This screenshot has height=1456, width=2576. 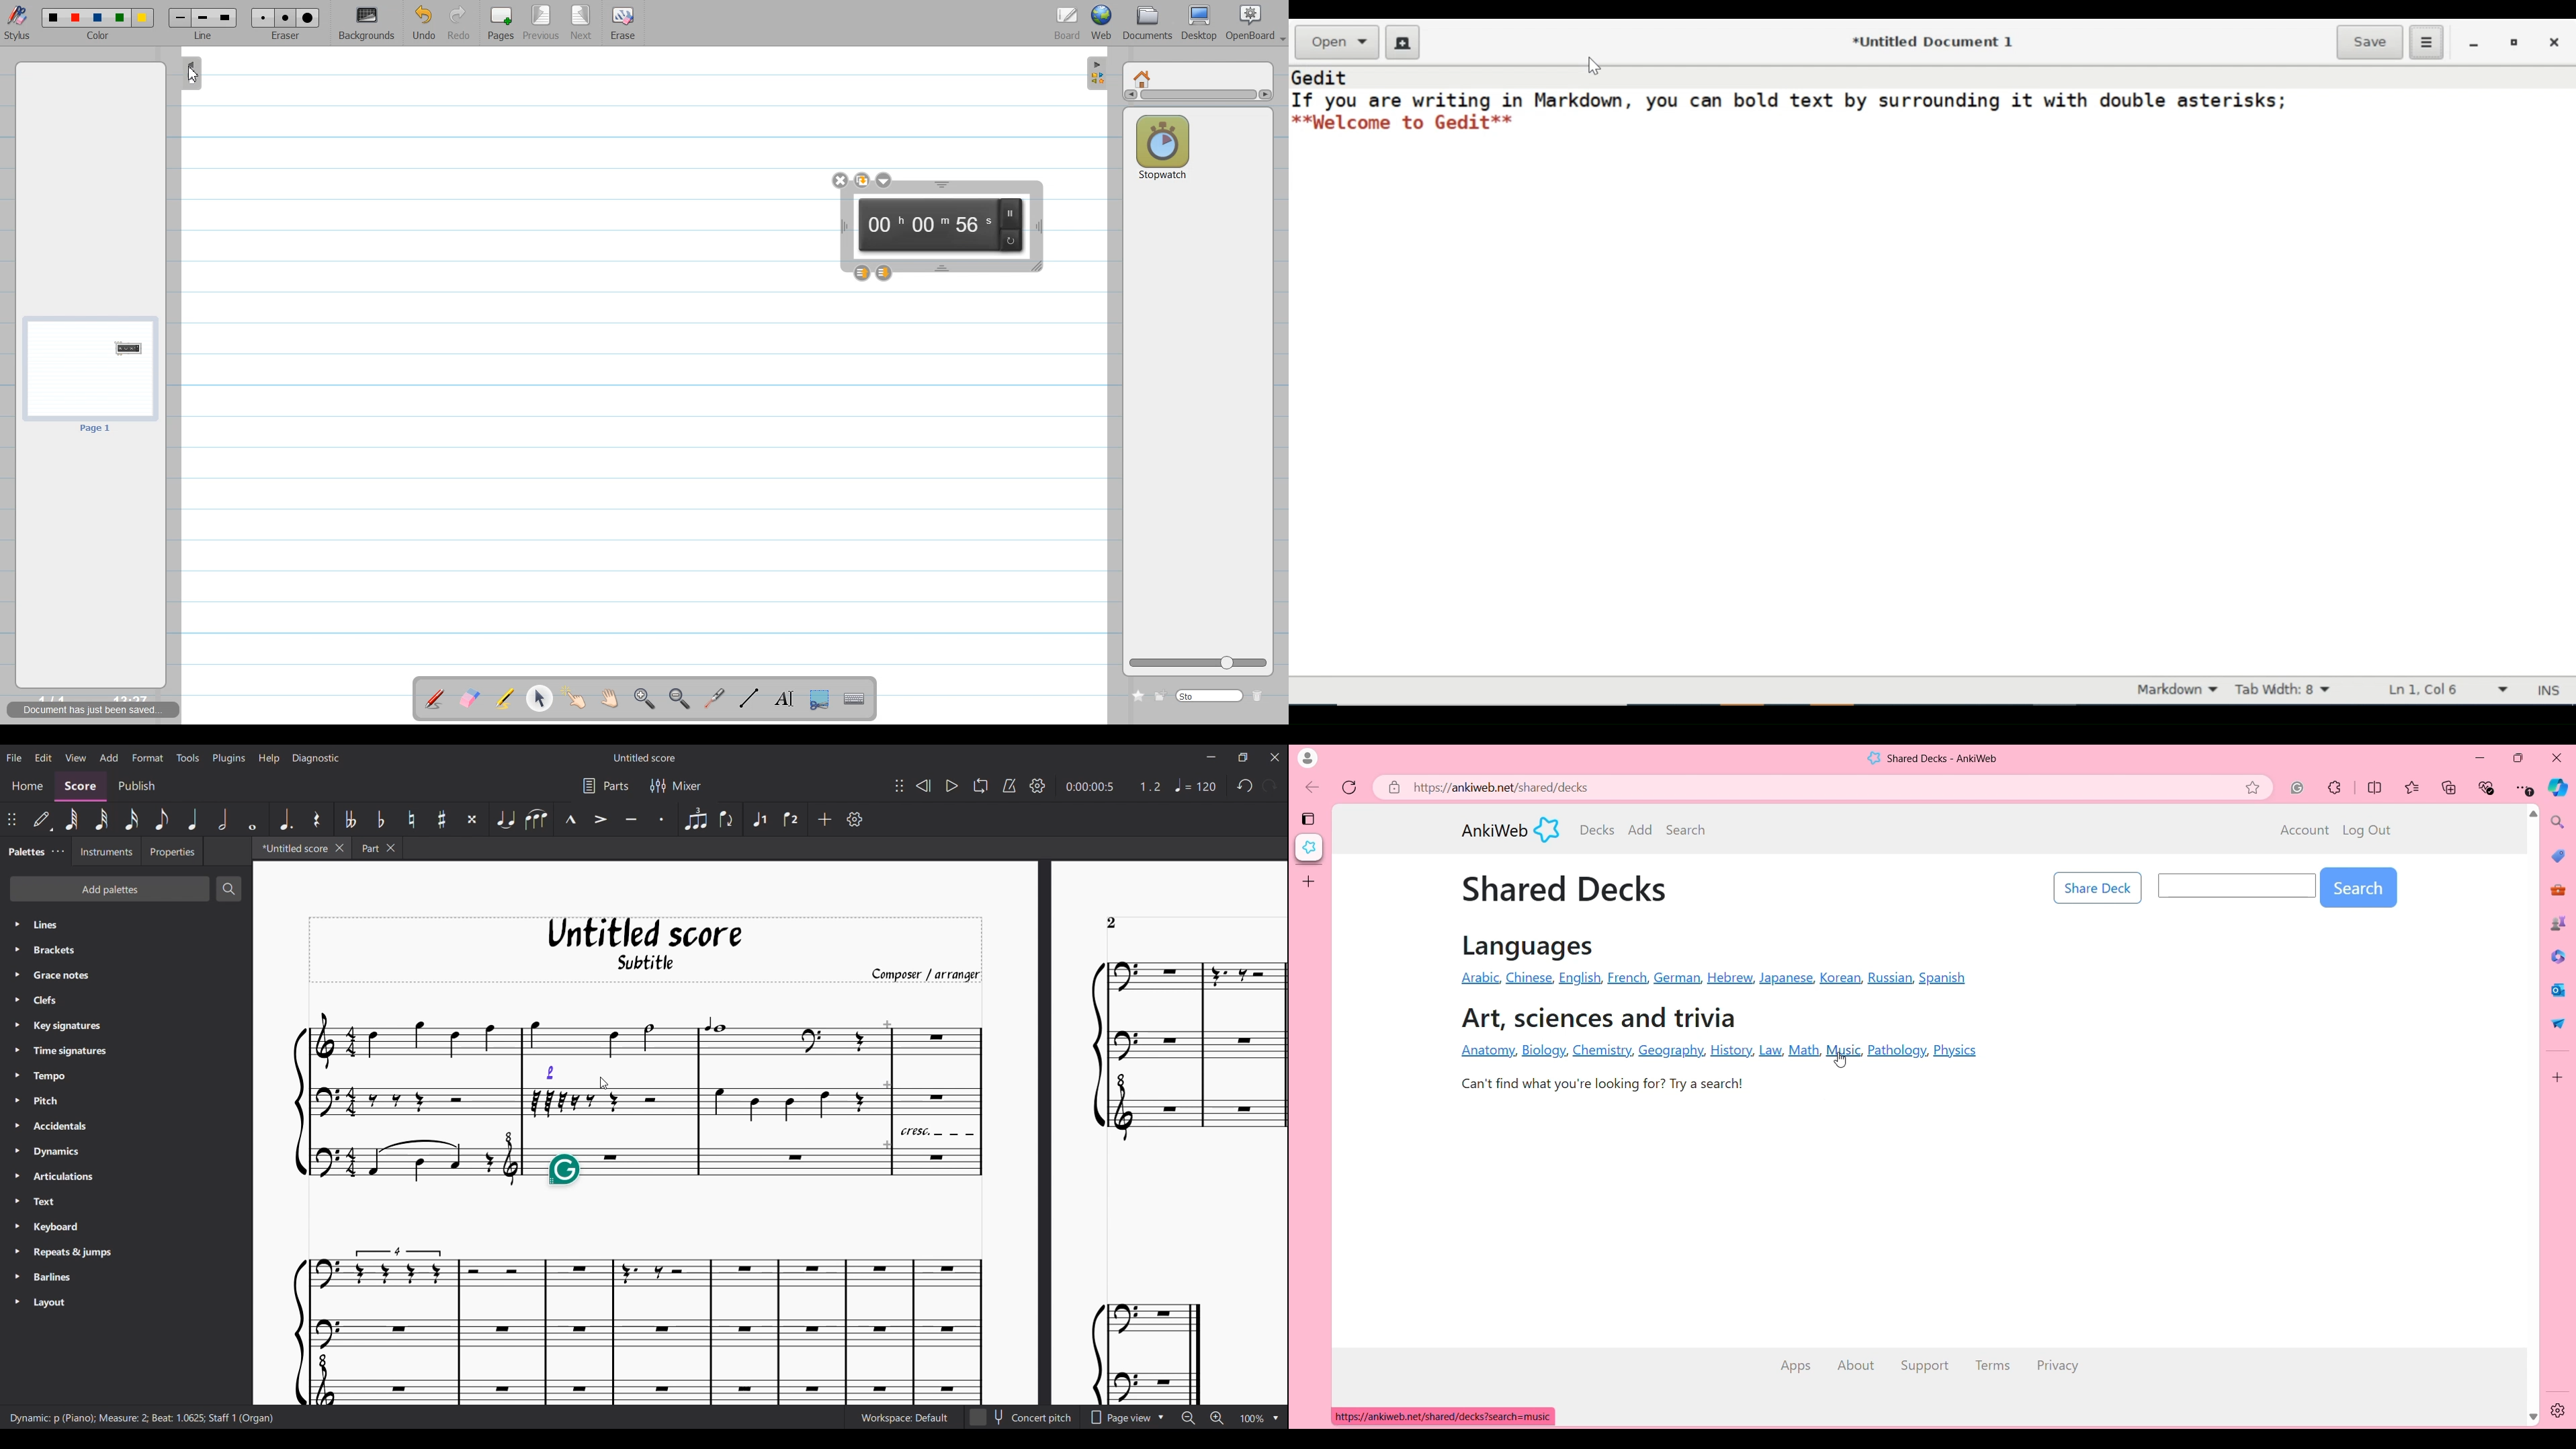 What do you see at coordinates (2533, 814) in the screenshot?
I see `Quick slide to top` at bounding box center [2533, 814].